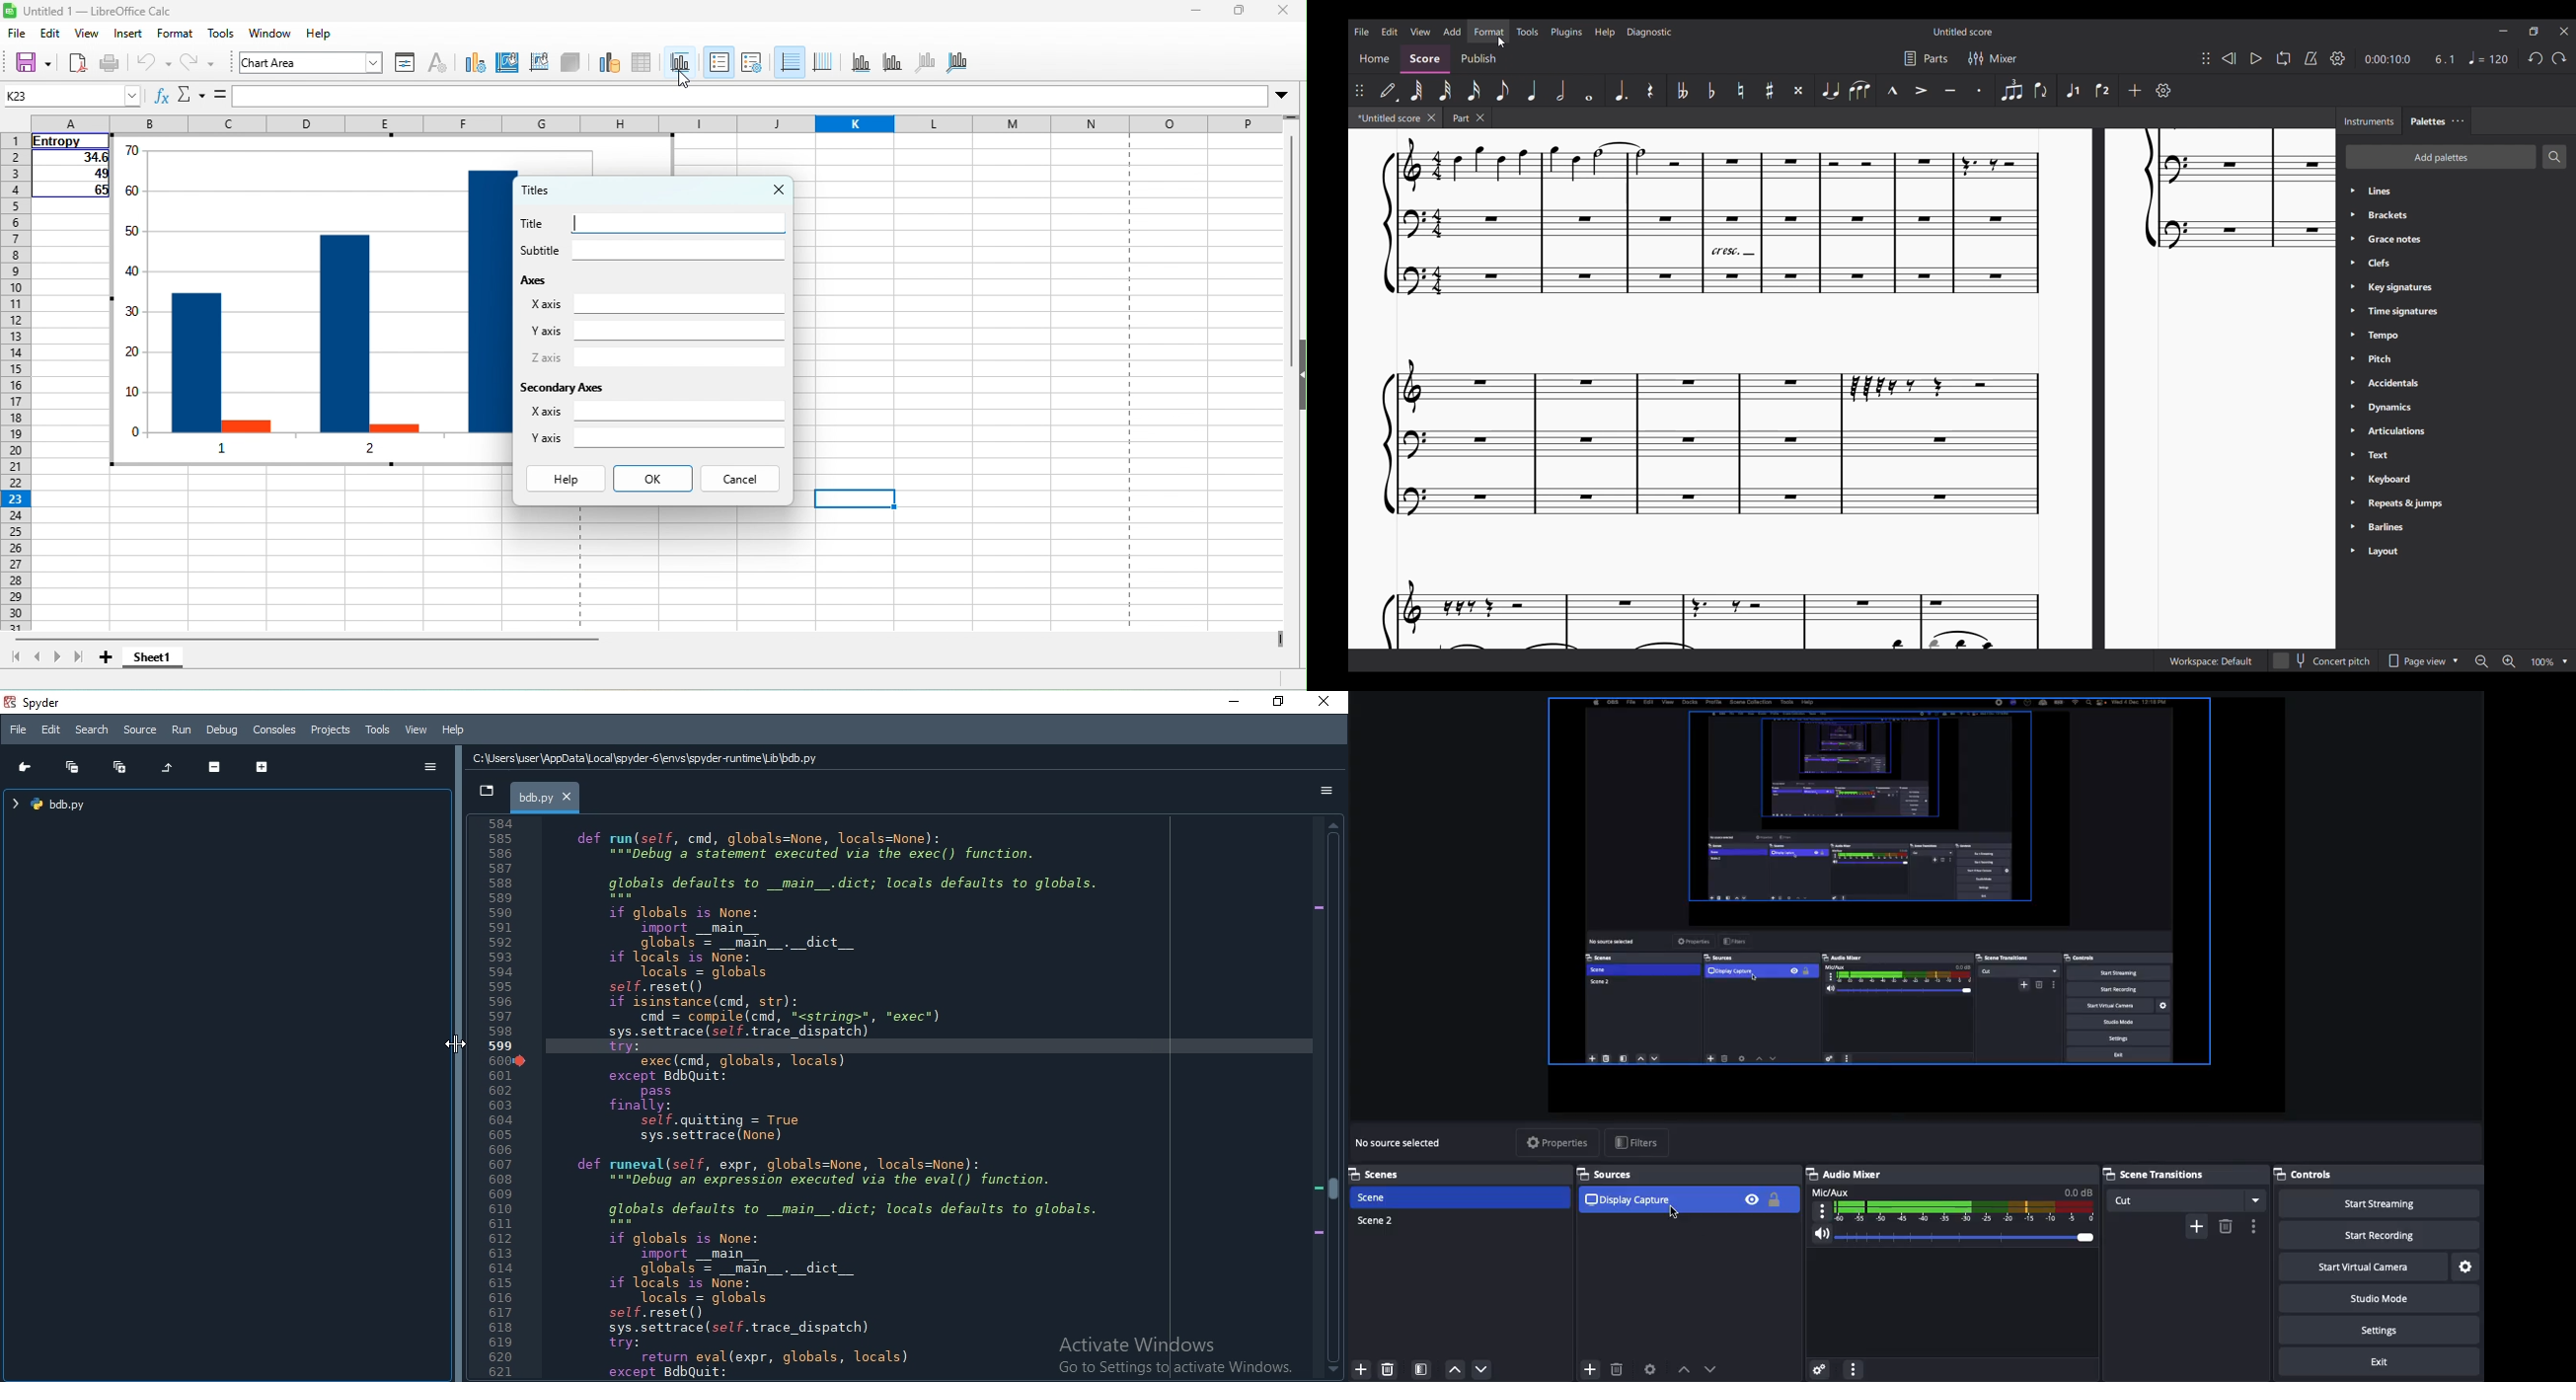  What do you see at coordinates (891, 62) in the screenshot?
I see `y axis` at bounding box center [891, 62].